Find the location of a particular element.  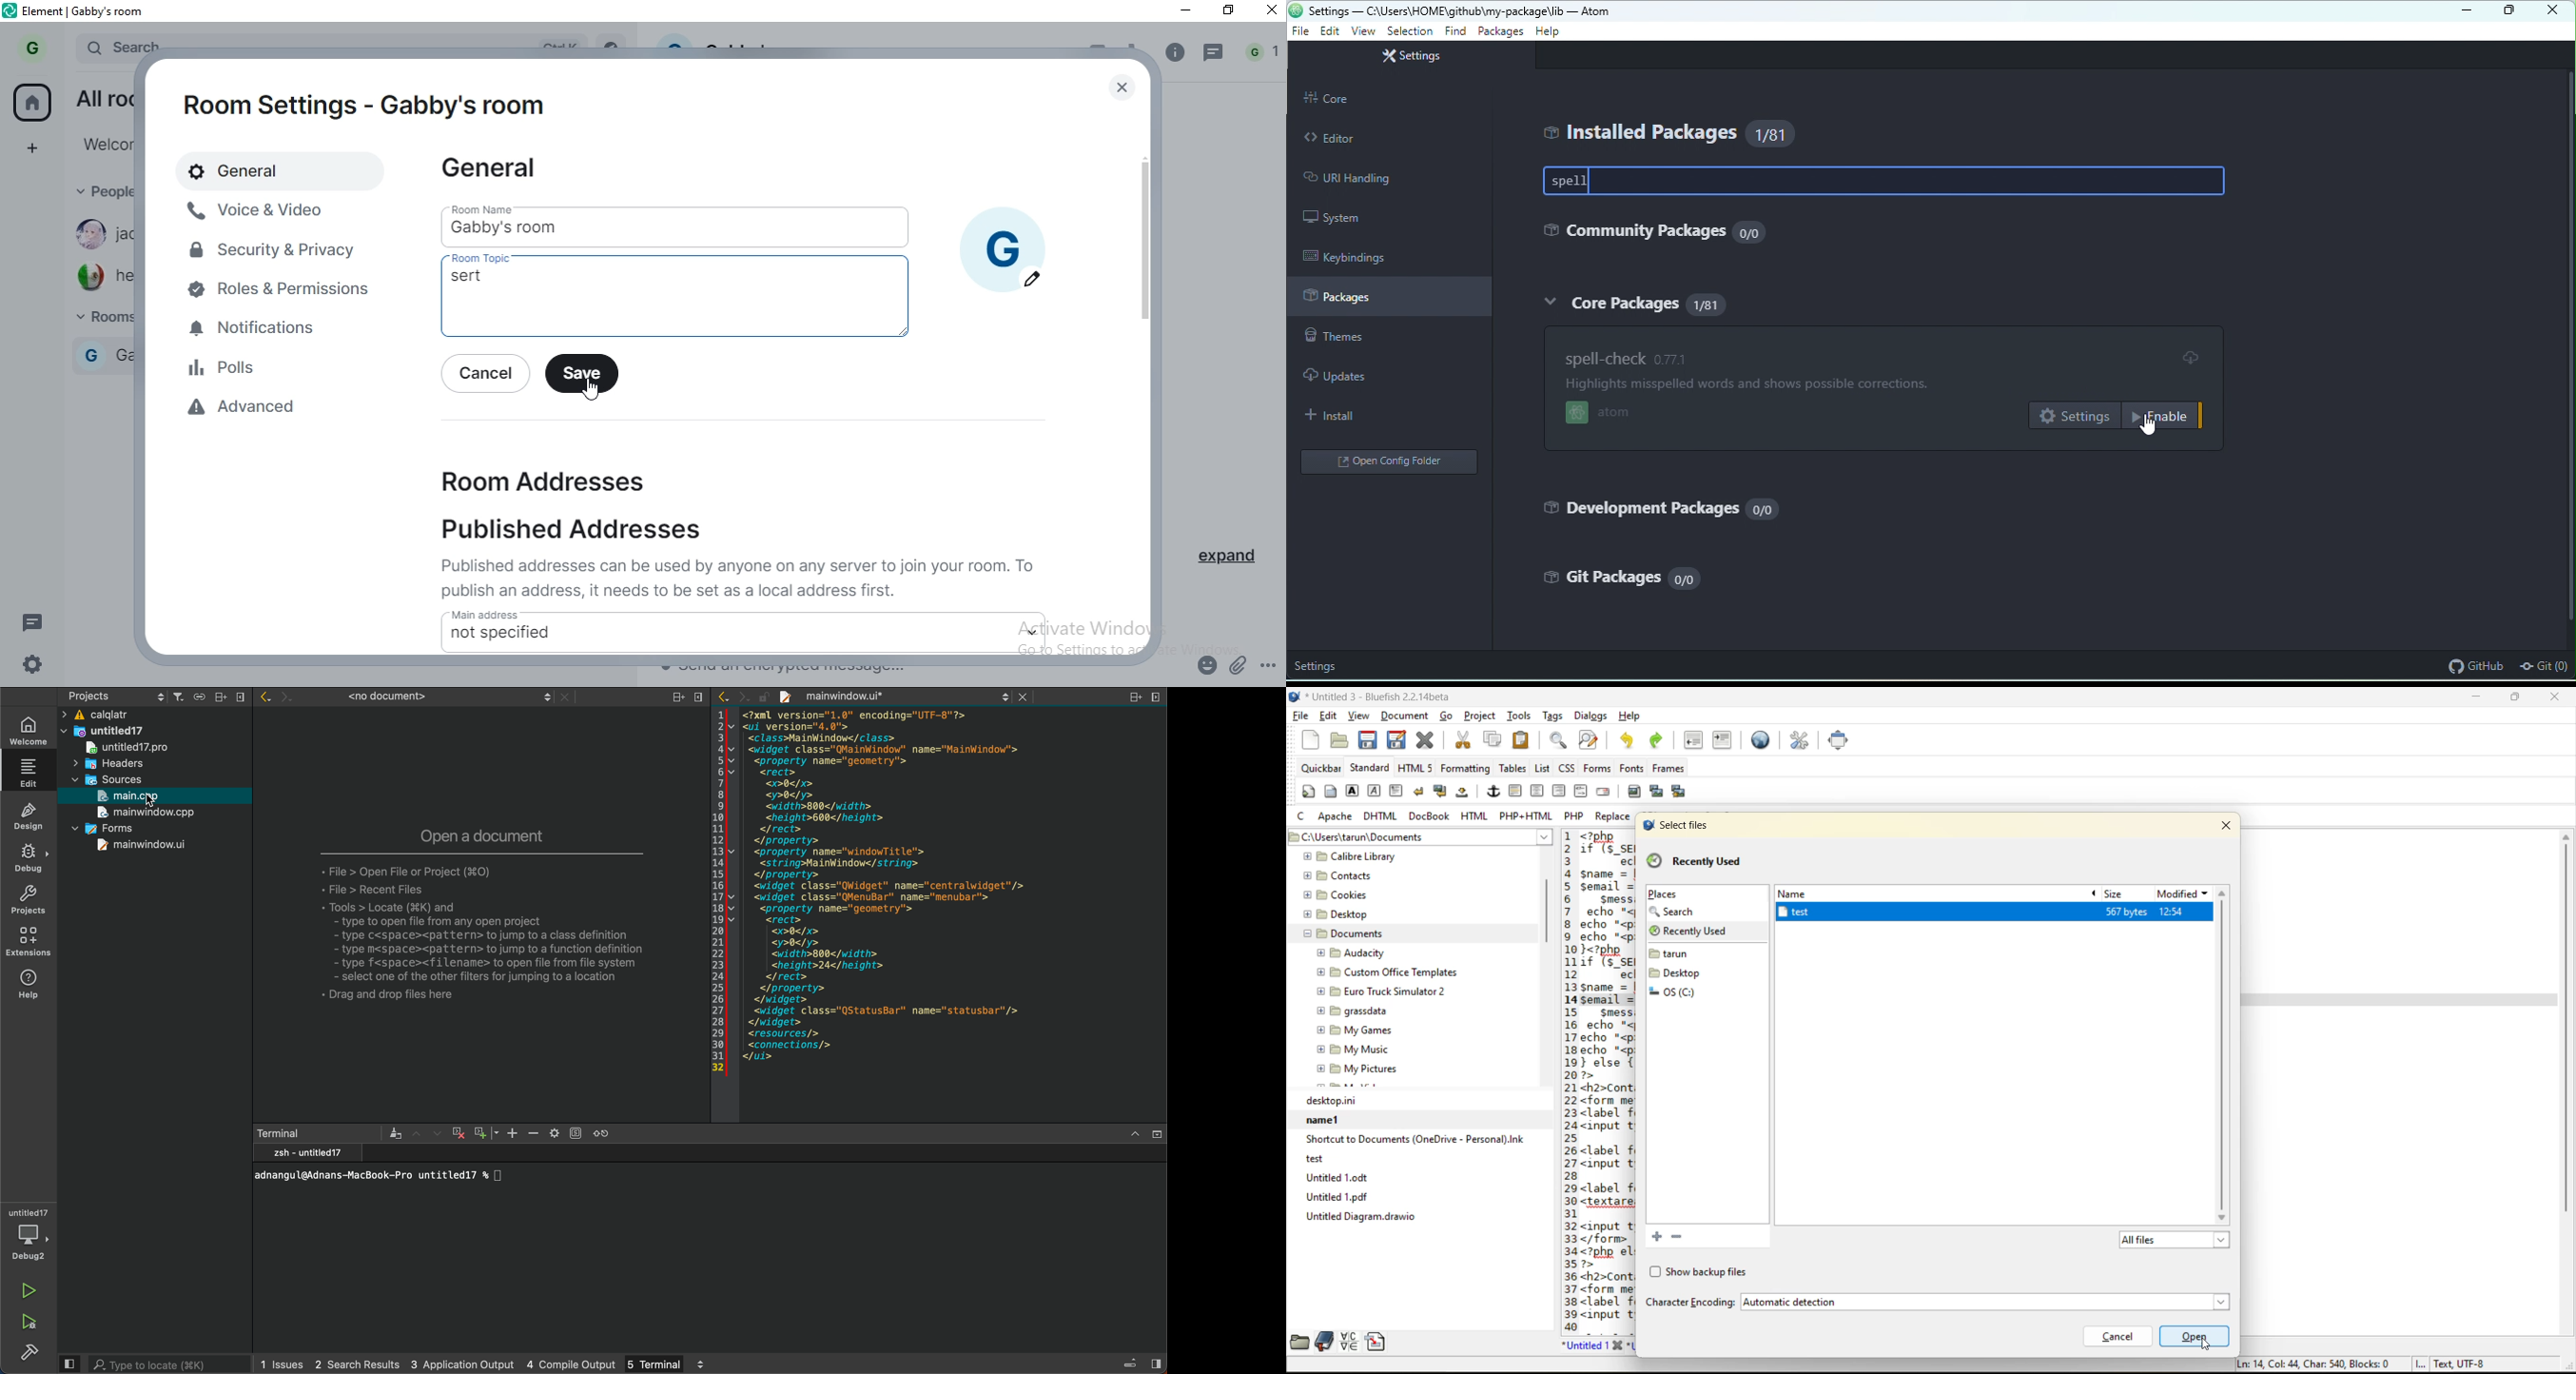

add current folder to bookmark is located at coordinates (1655, 1236).